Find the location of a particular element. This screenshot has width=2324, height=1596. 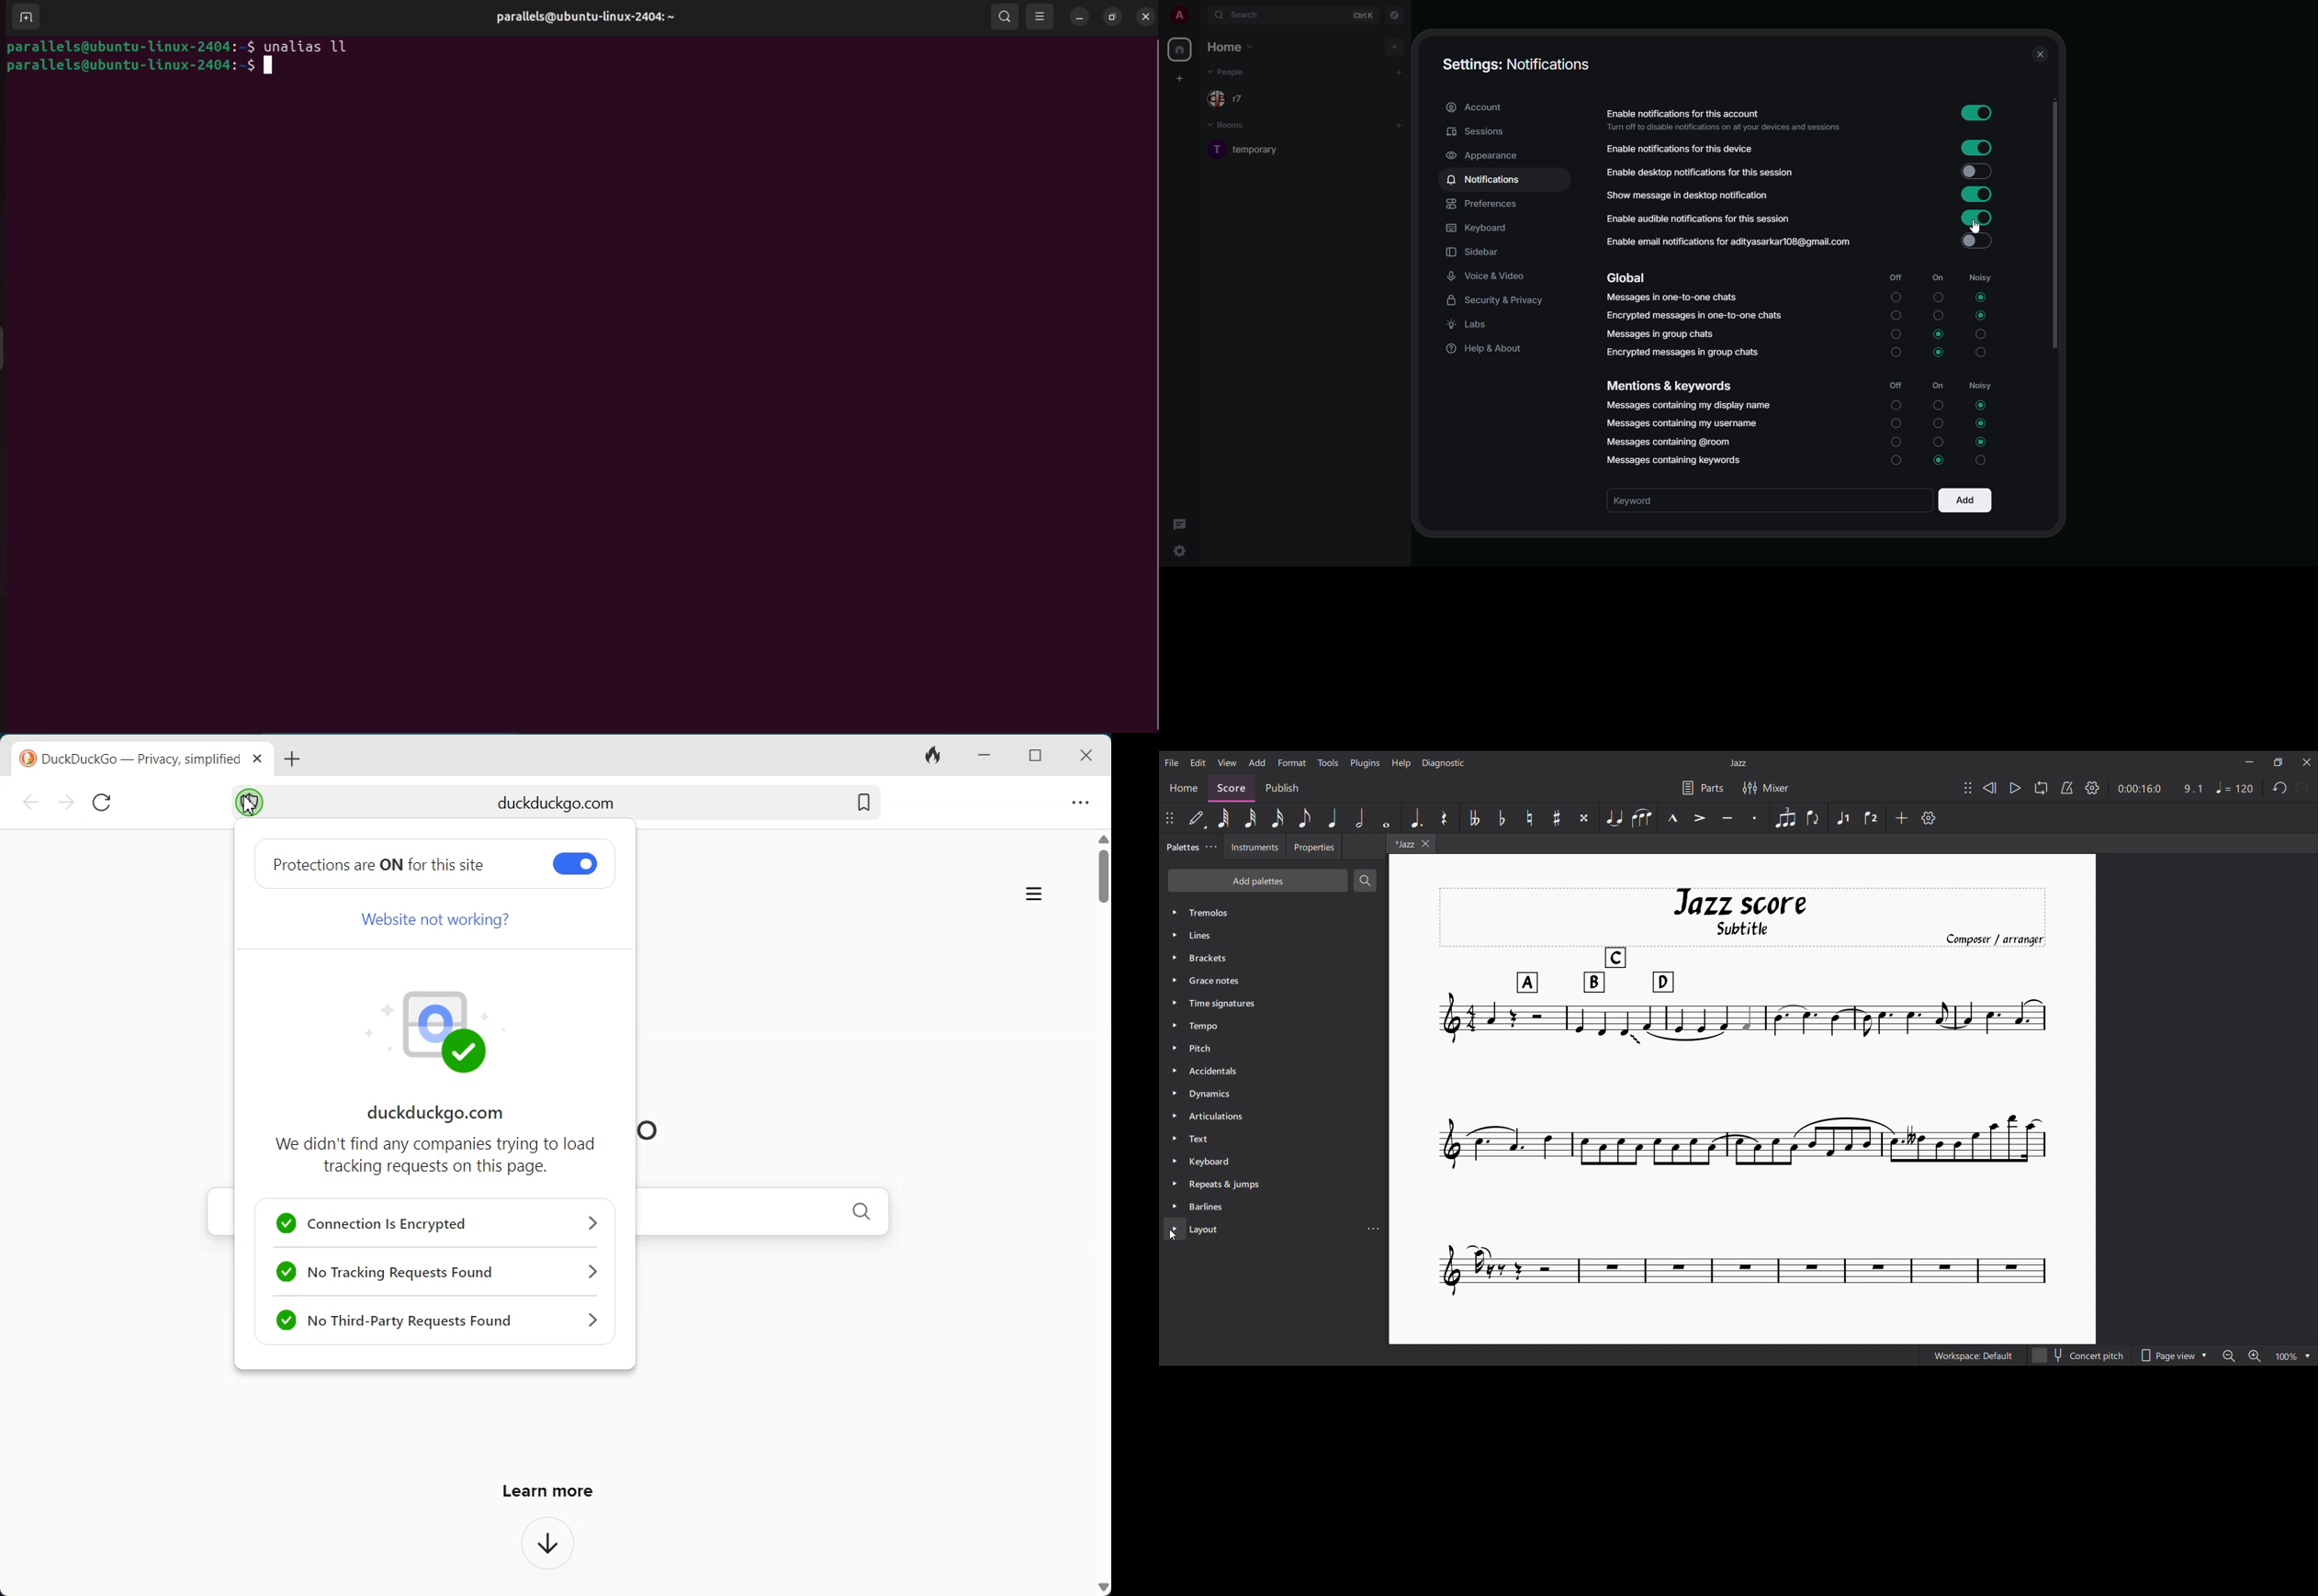

noisy is located at coordinates (1980, 278).